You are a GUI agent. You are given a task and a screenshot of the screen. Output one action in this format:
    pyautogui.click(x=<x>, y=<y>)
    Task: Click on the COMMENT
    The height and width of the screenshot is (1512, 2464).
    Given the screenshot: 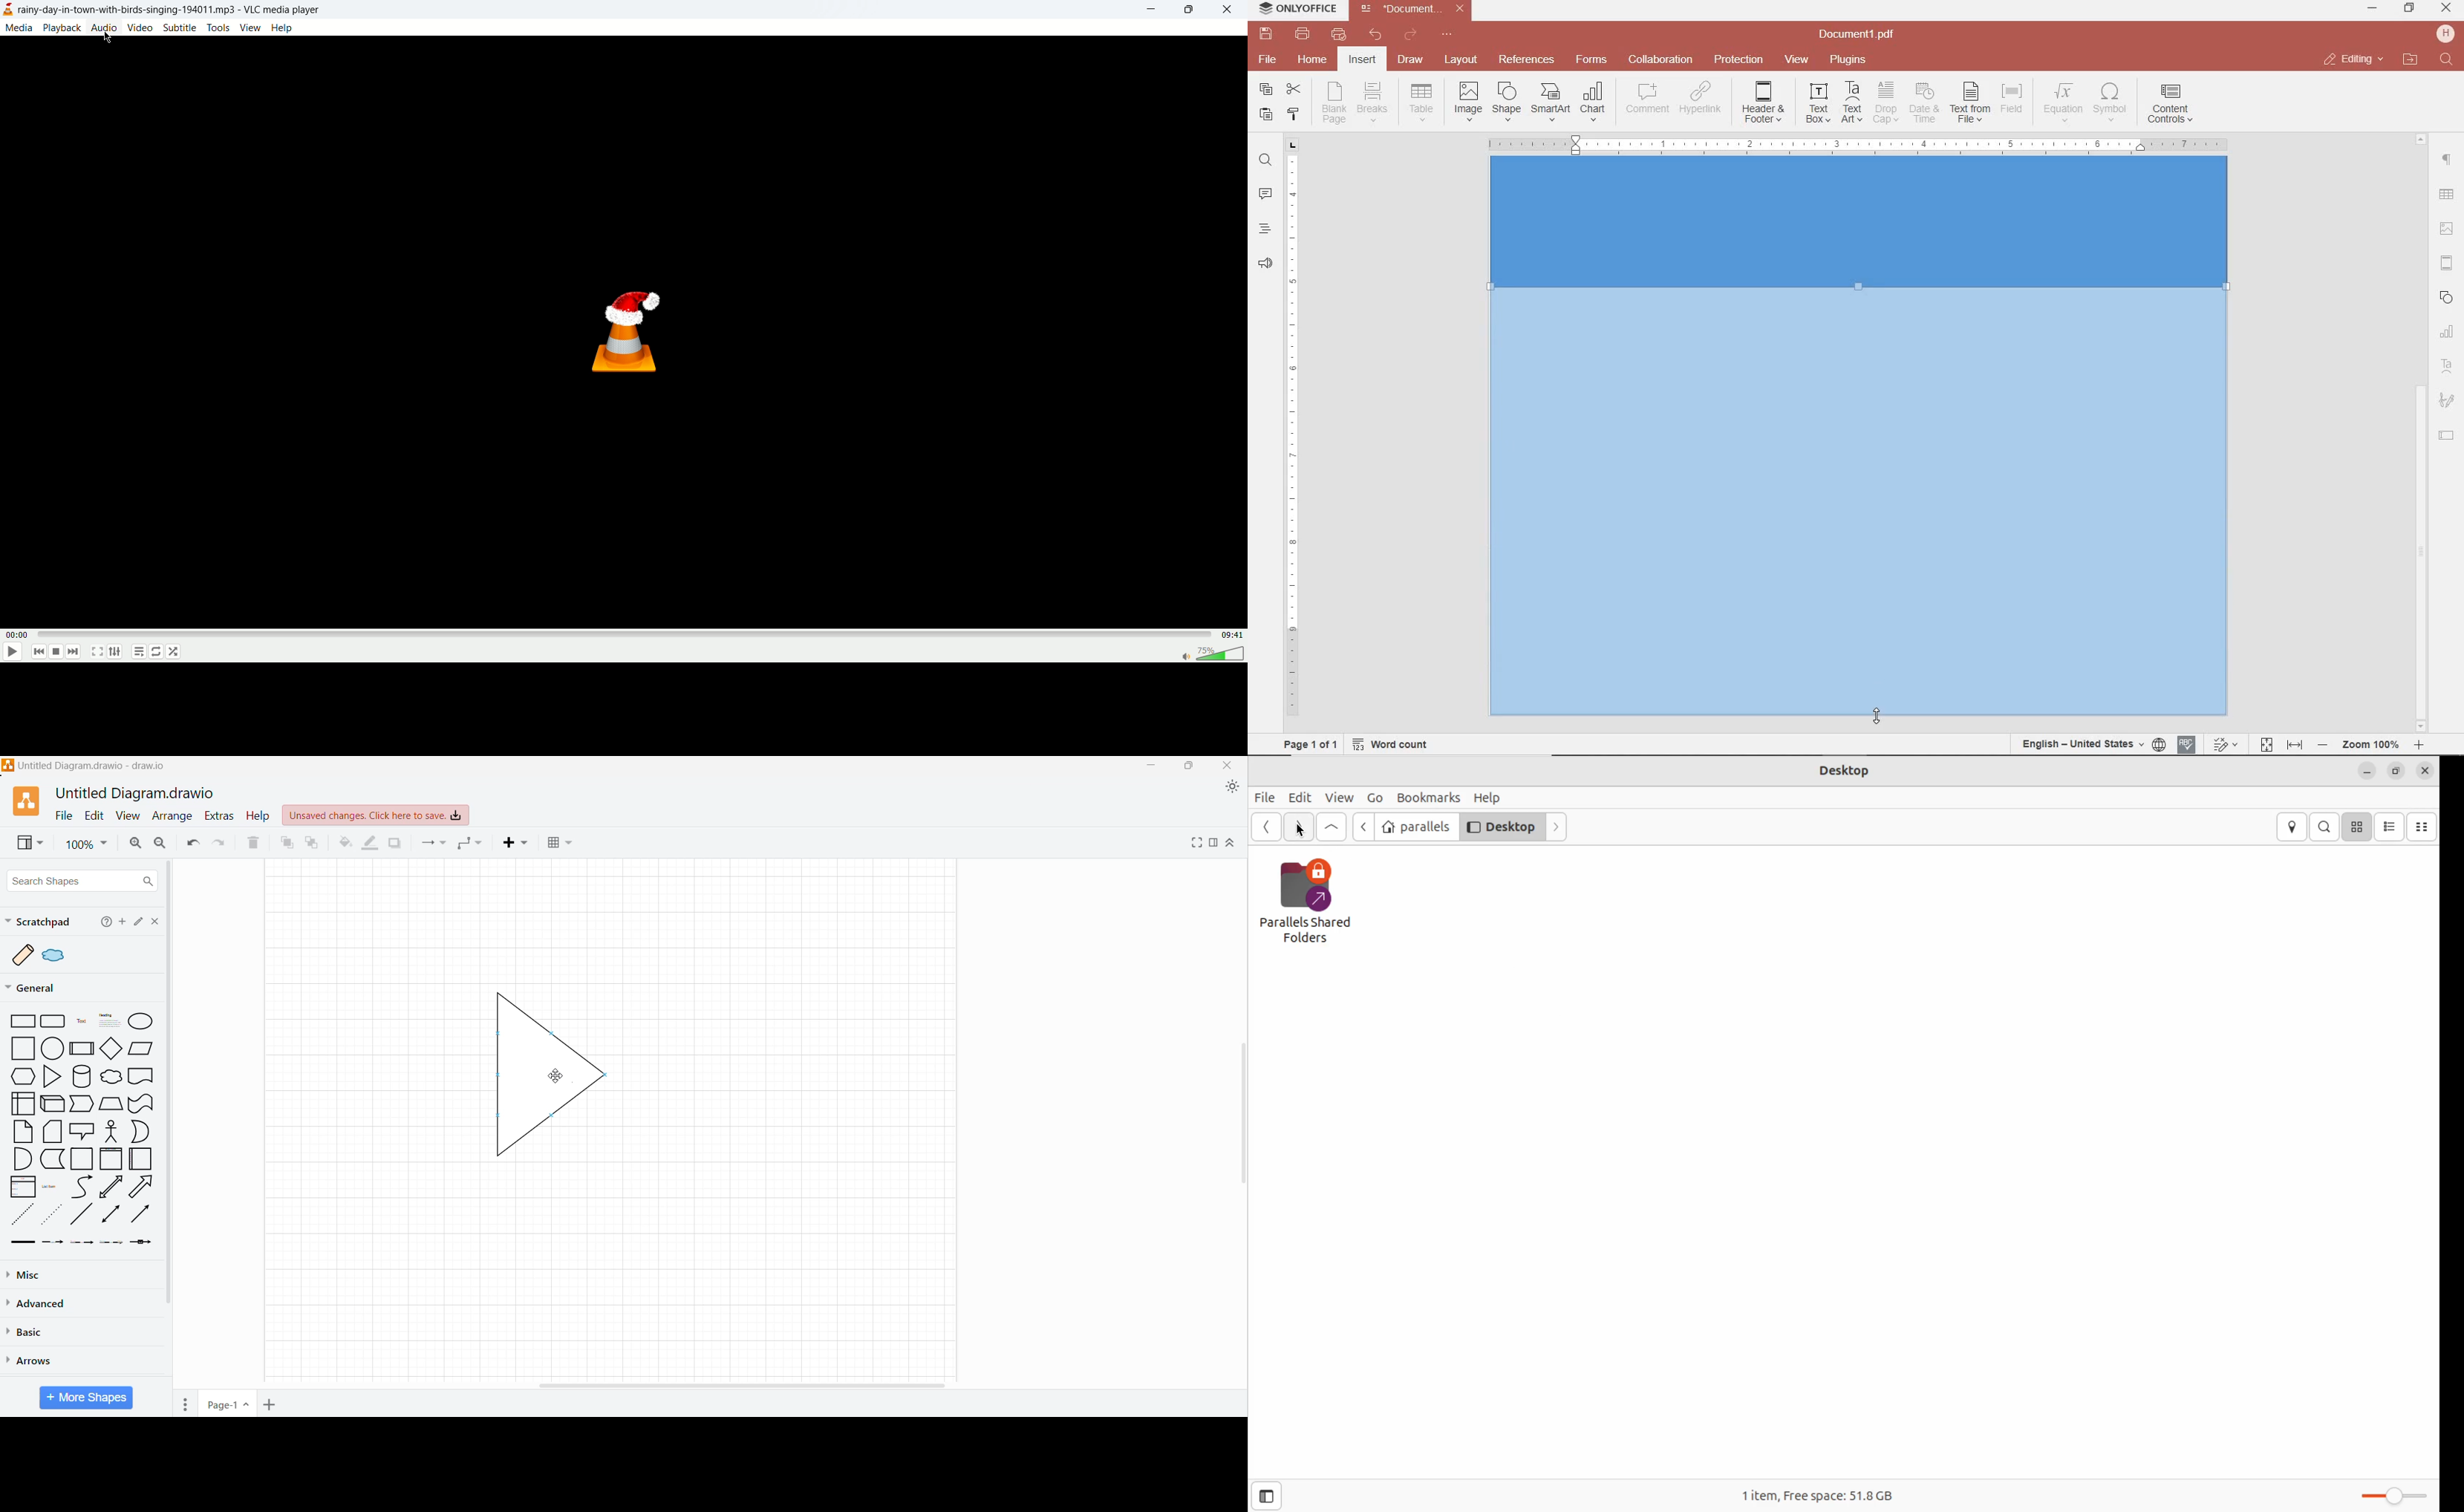 What is the action you would take?
    pyautogui.click(x=1649, y=98)
    